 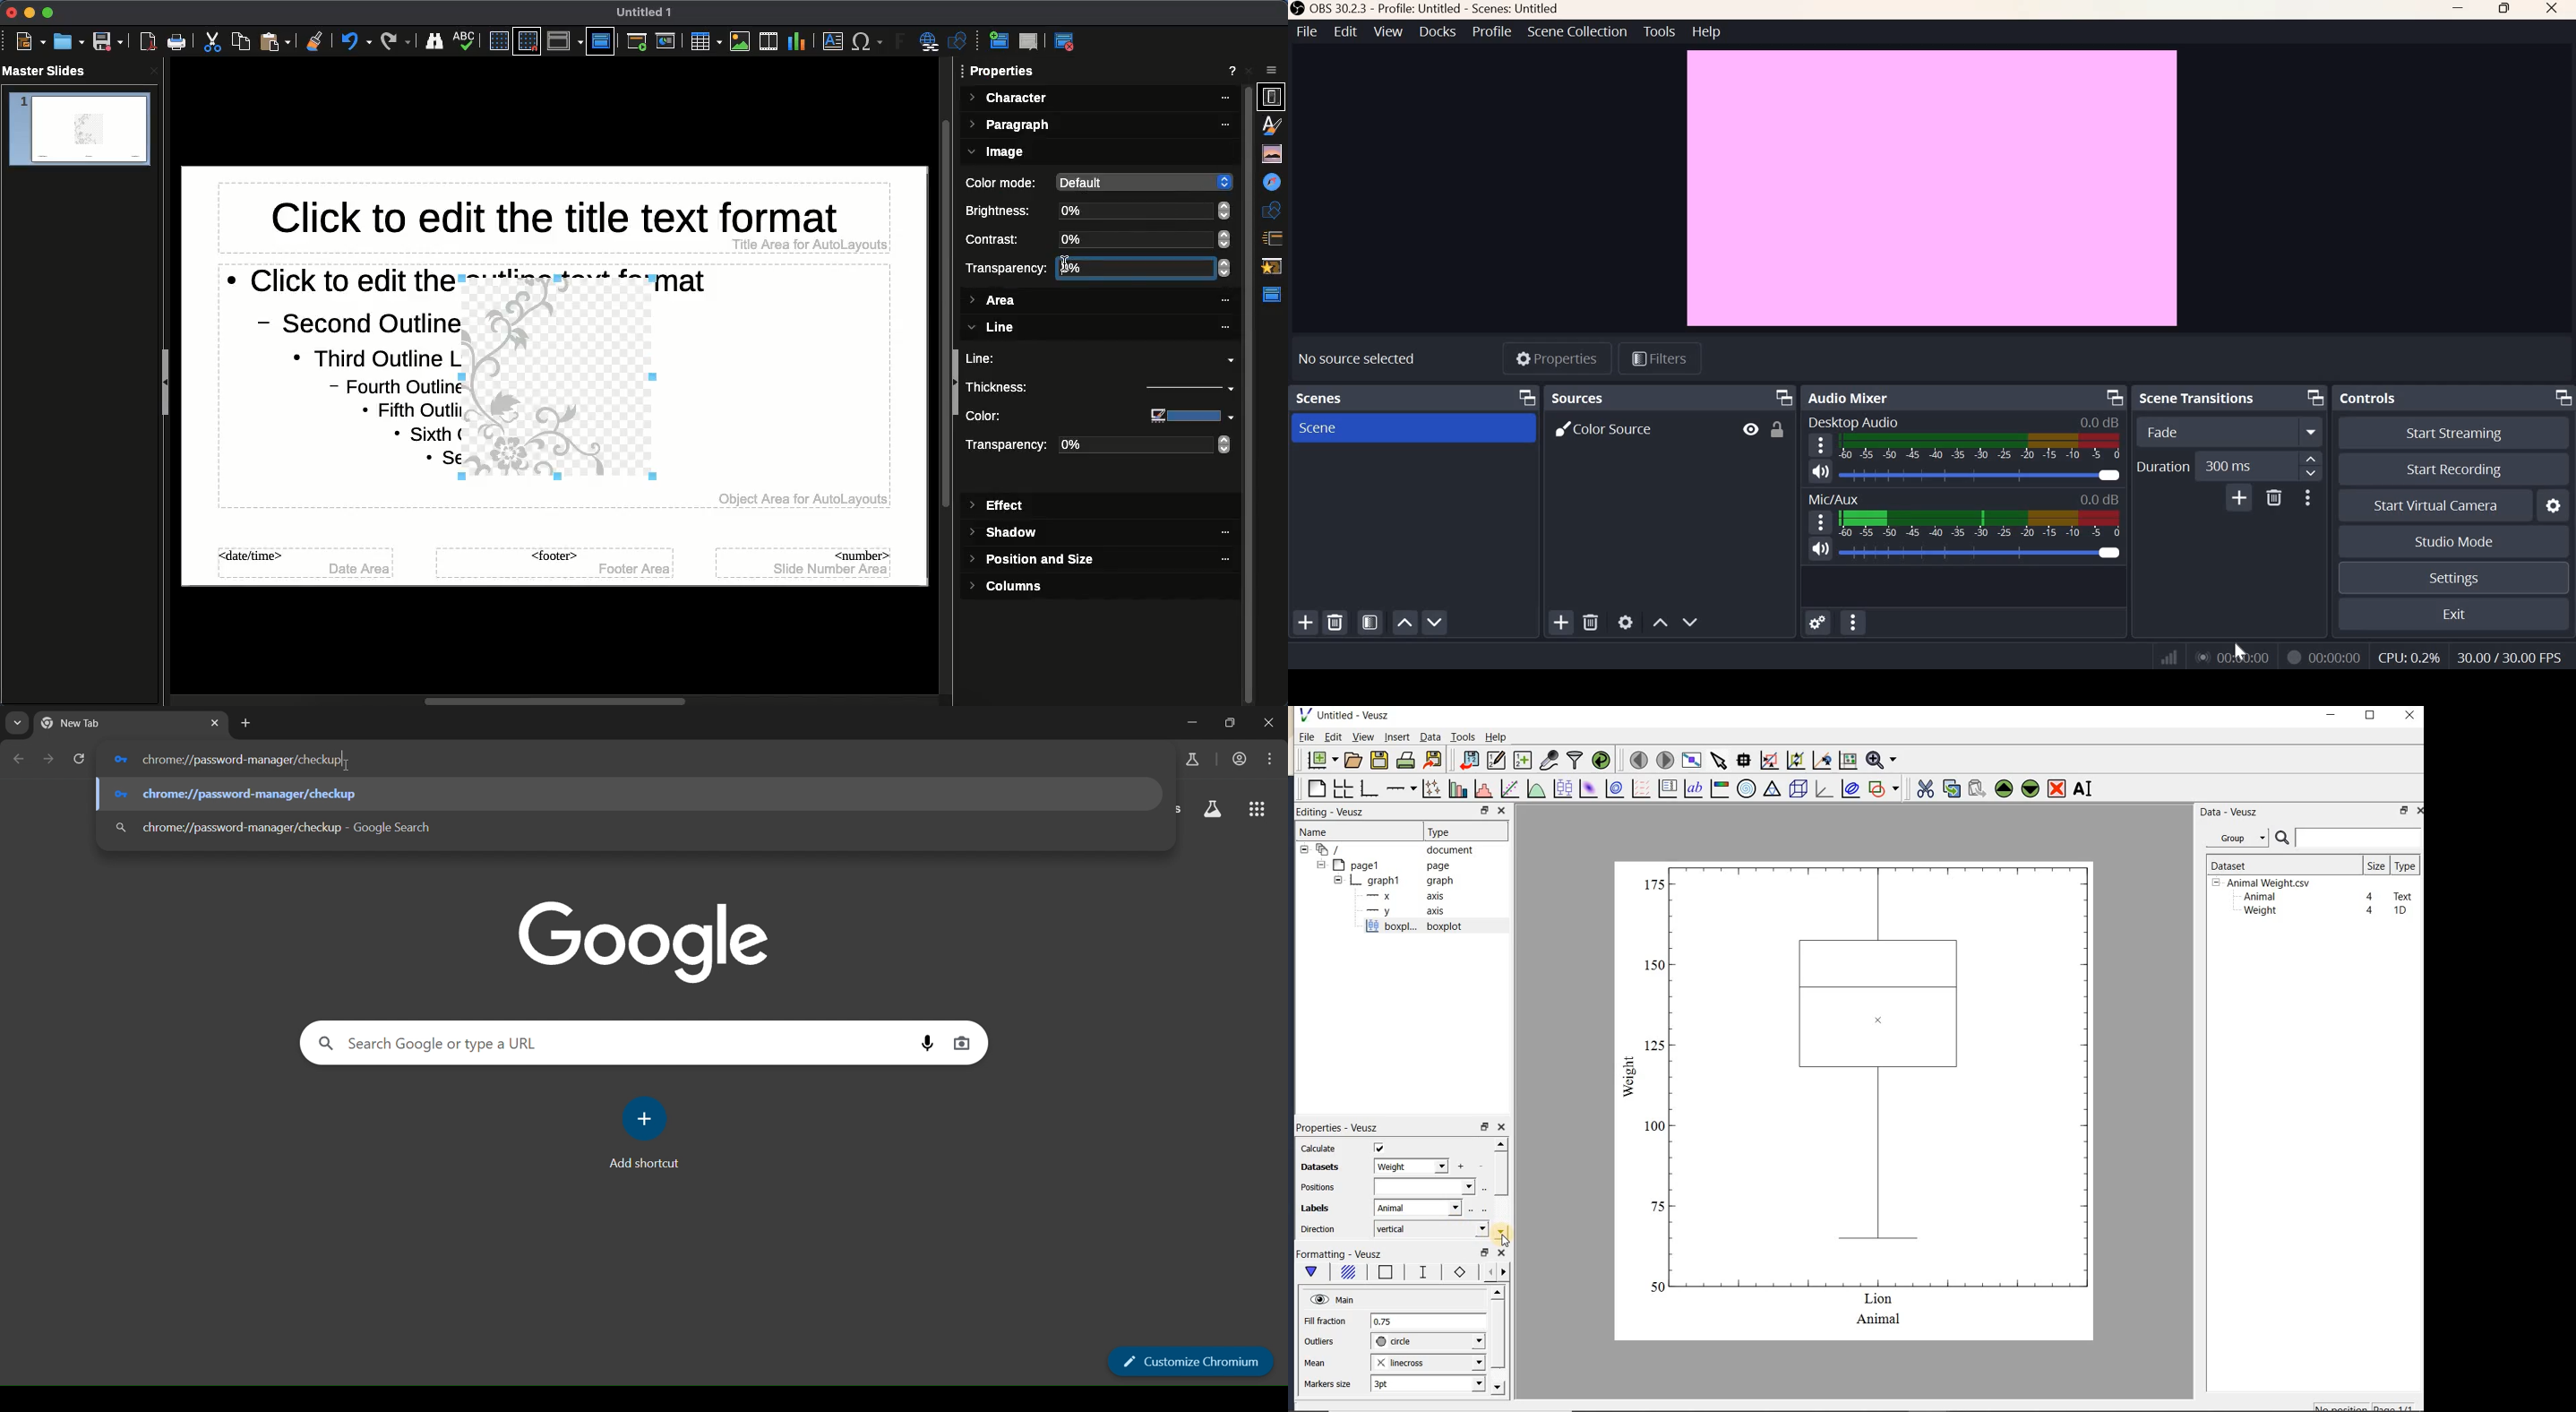 What do you see at coordinates (215, 42) in the screenshot?
I see `Cut` at bounding box center [215, 42].